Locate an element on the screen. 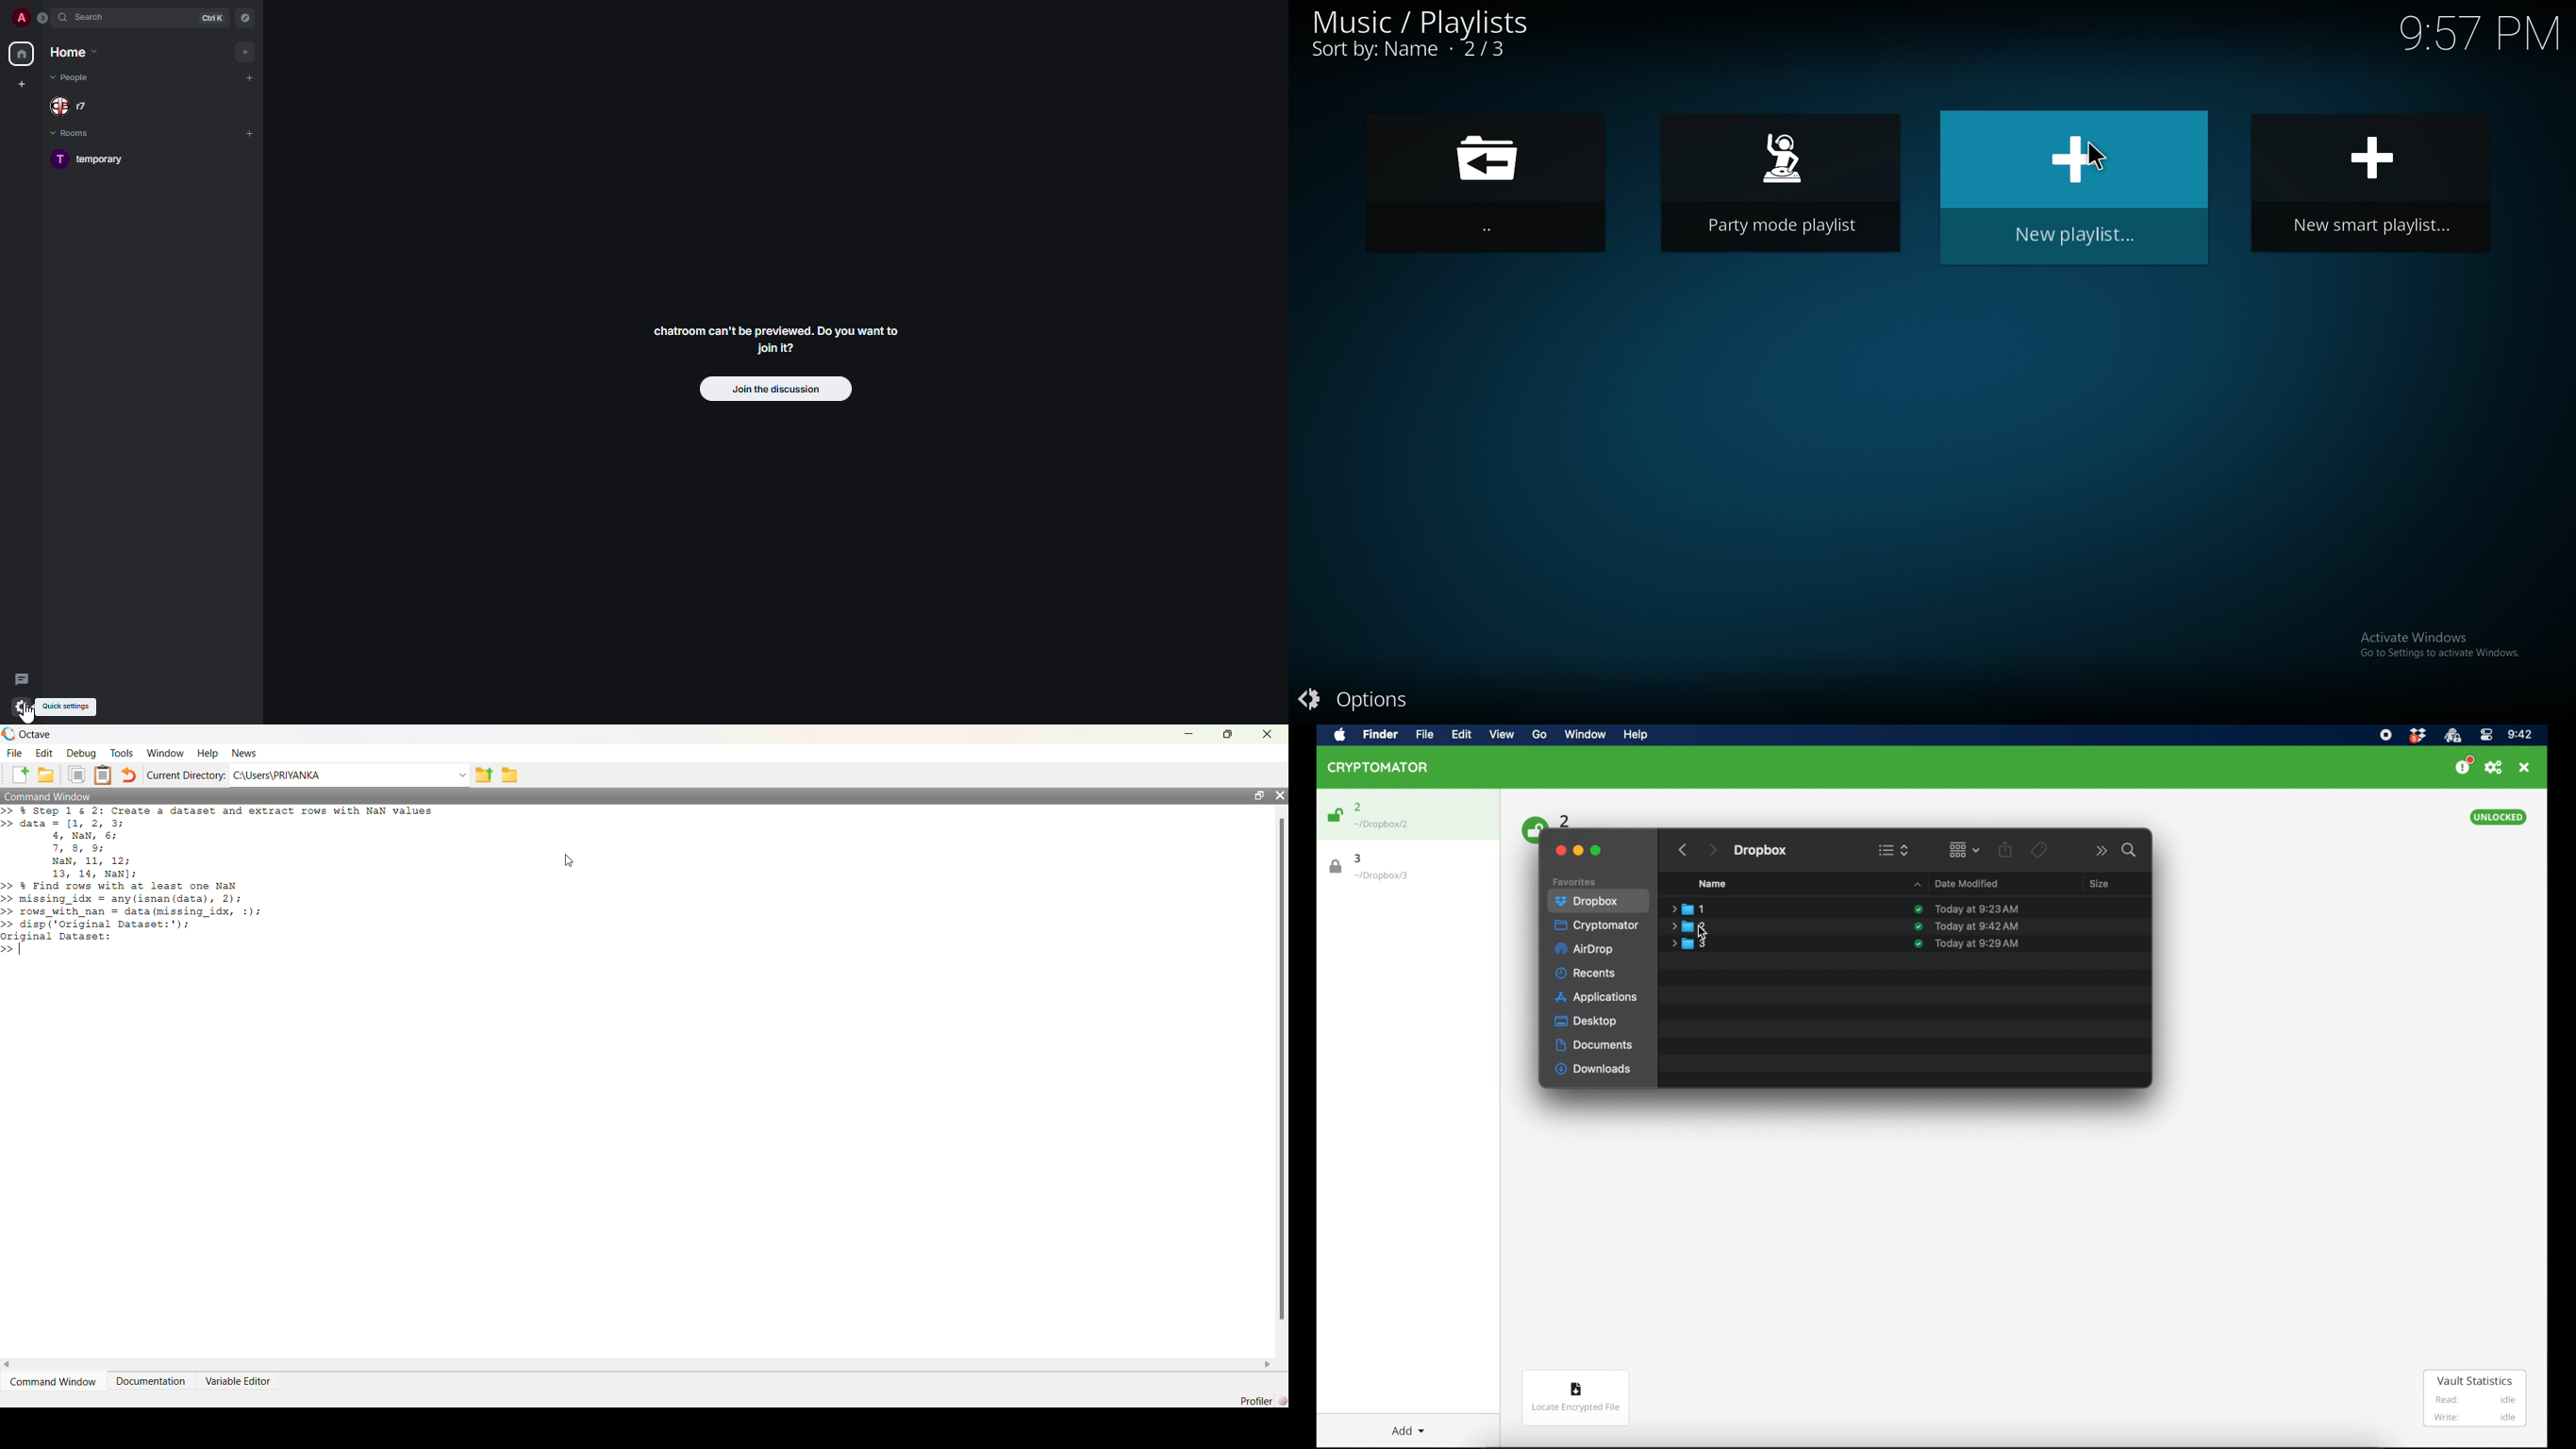  Variable Editor is located at coordinates (237, 1382).